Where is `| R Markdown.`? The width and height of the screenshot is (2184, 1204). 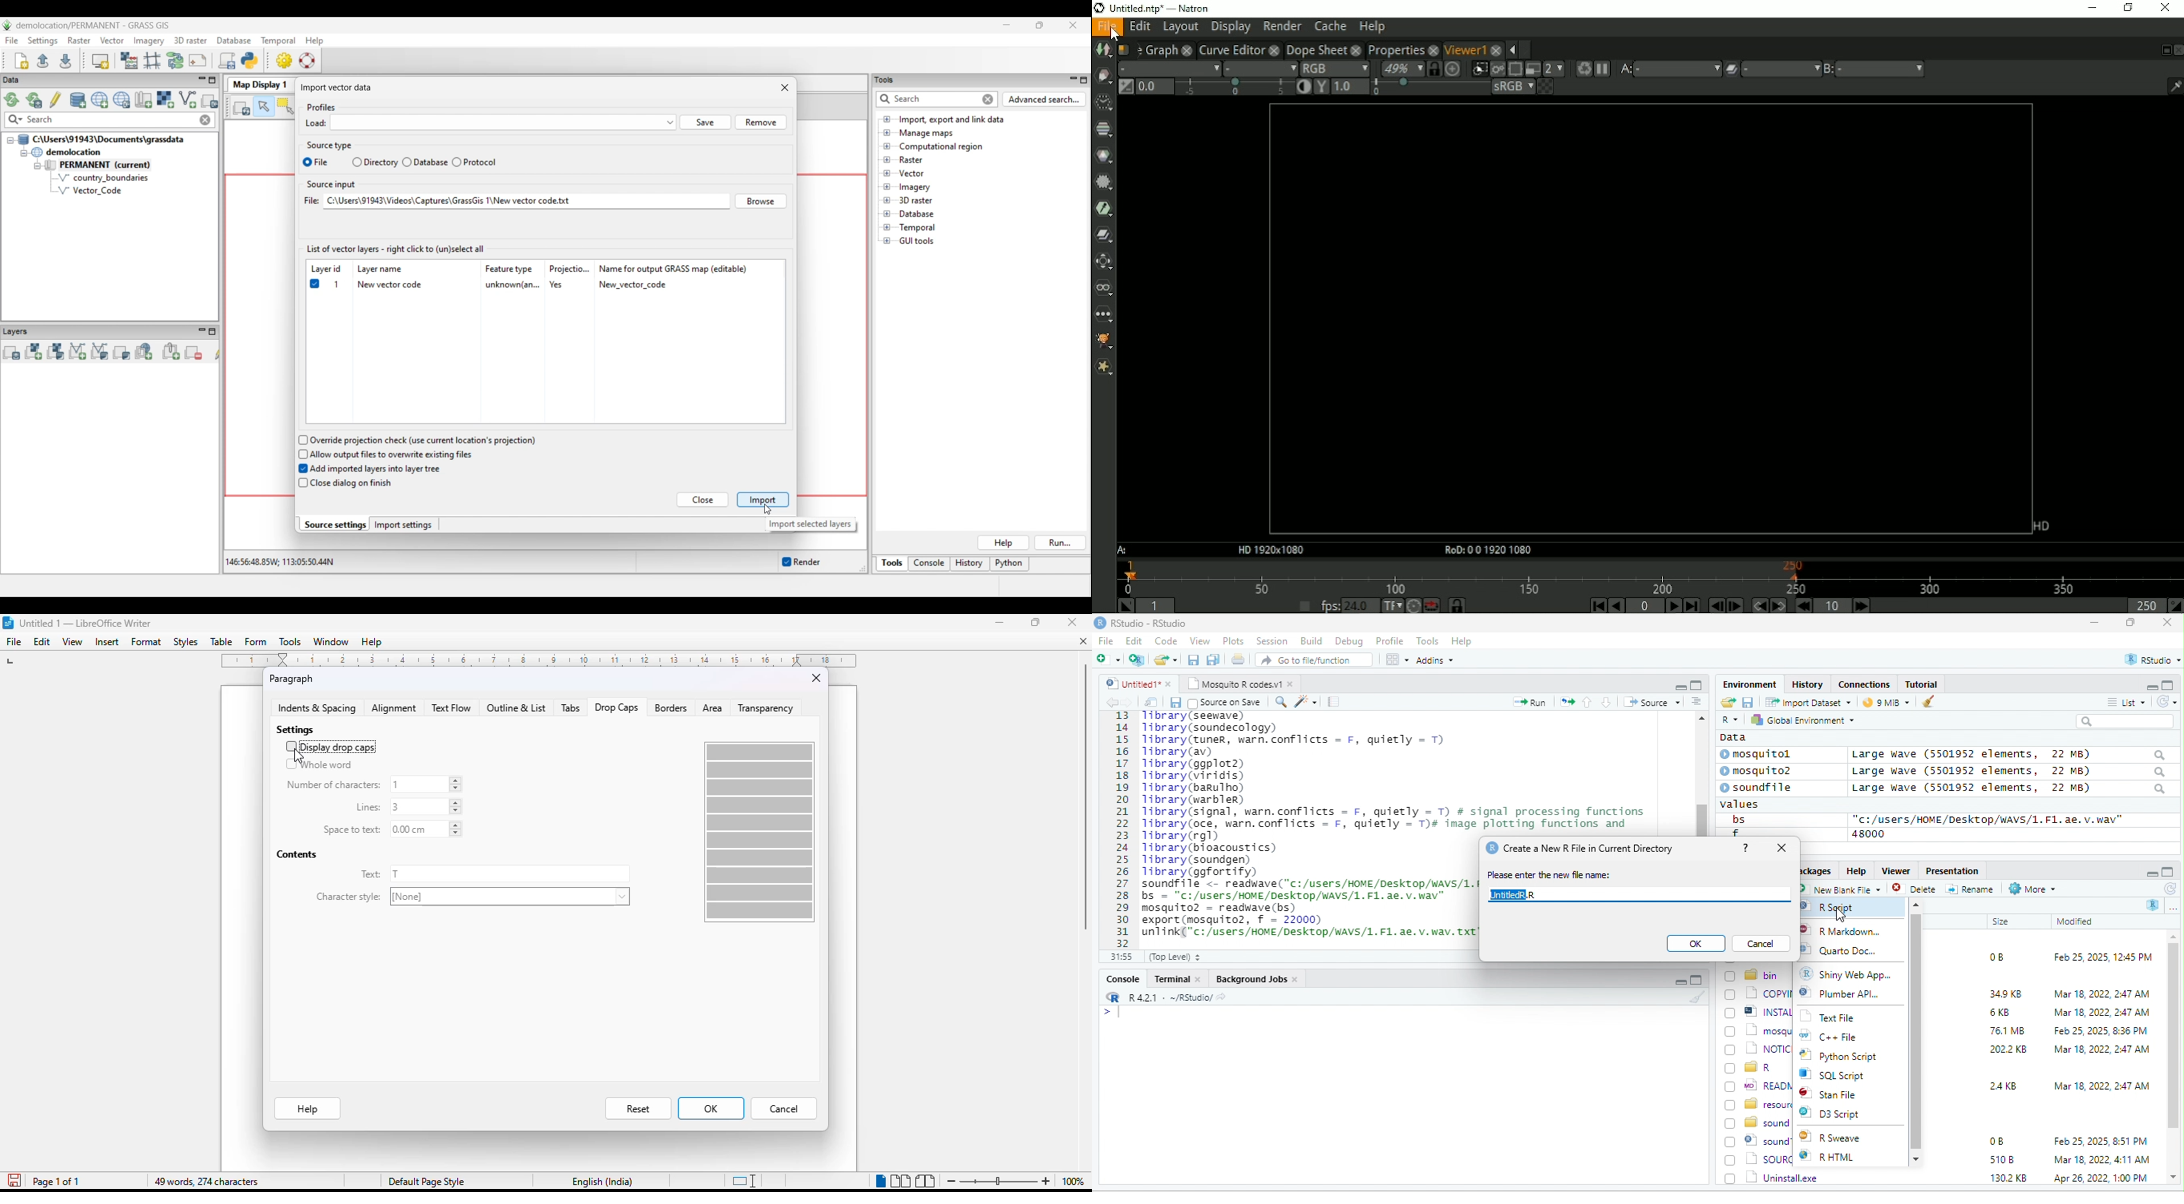 | R Markdown. is located at coordinates (1846, 931).